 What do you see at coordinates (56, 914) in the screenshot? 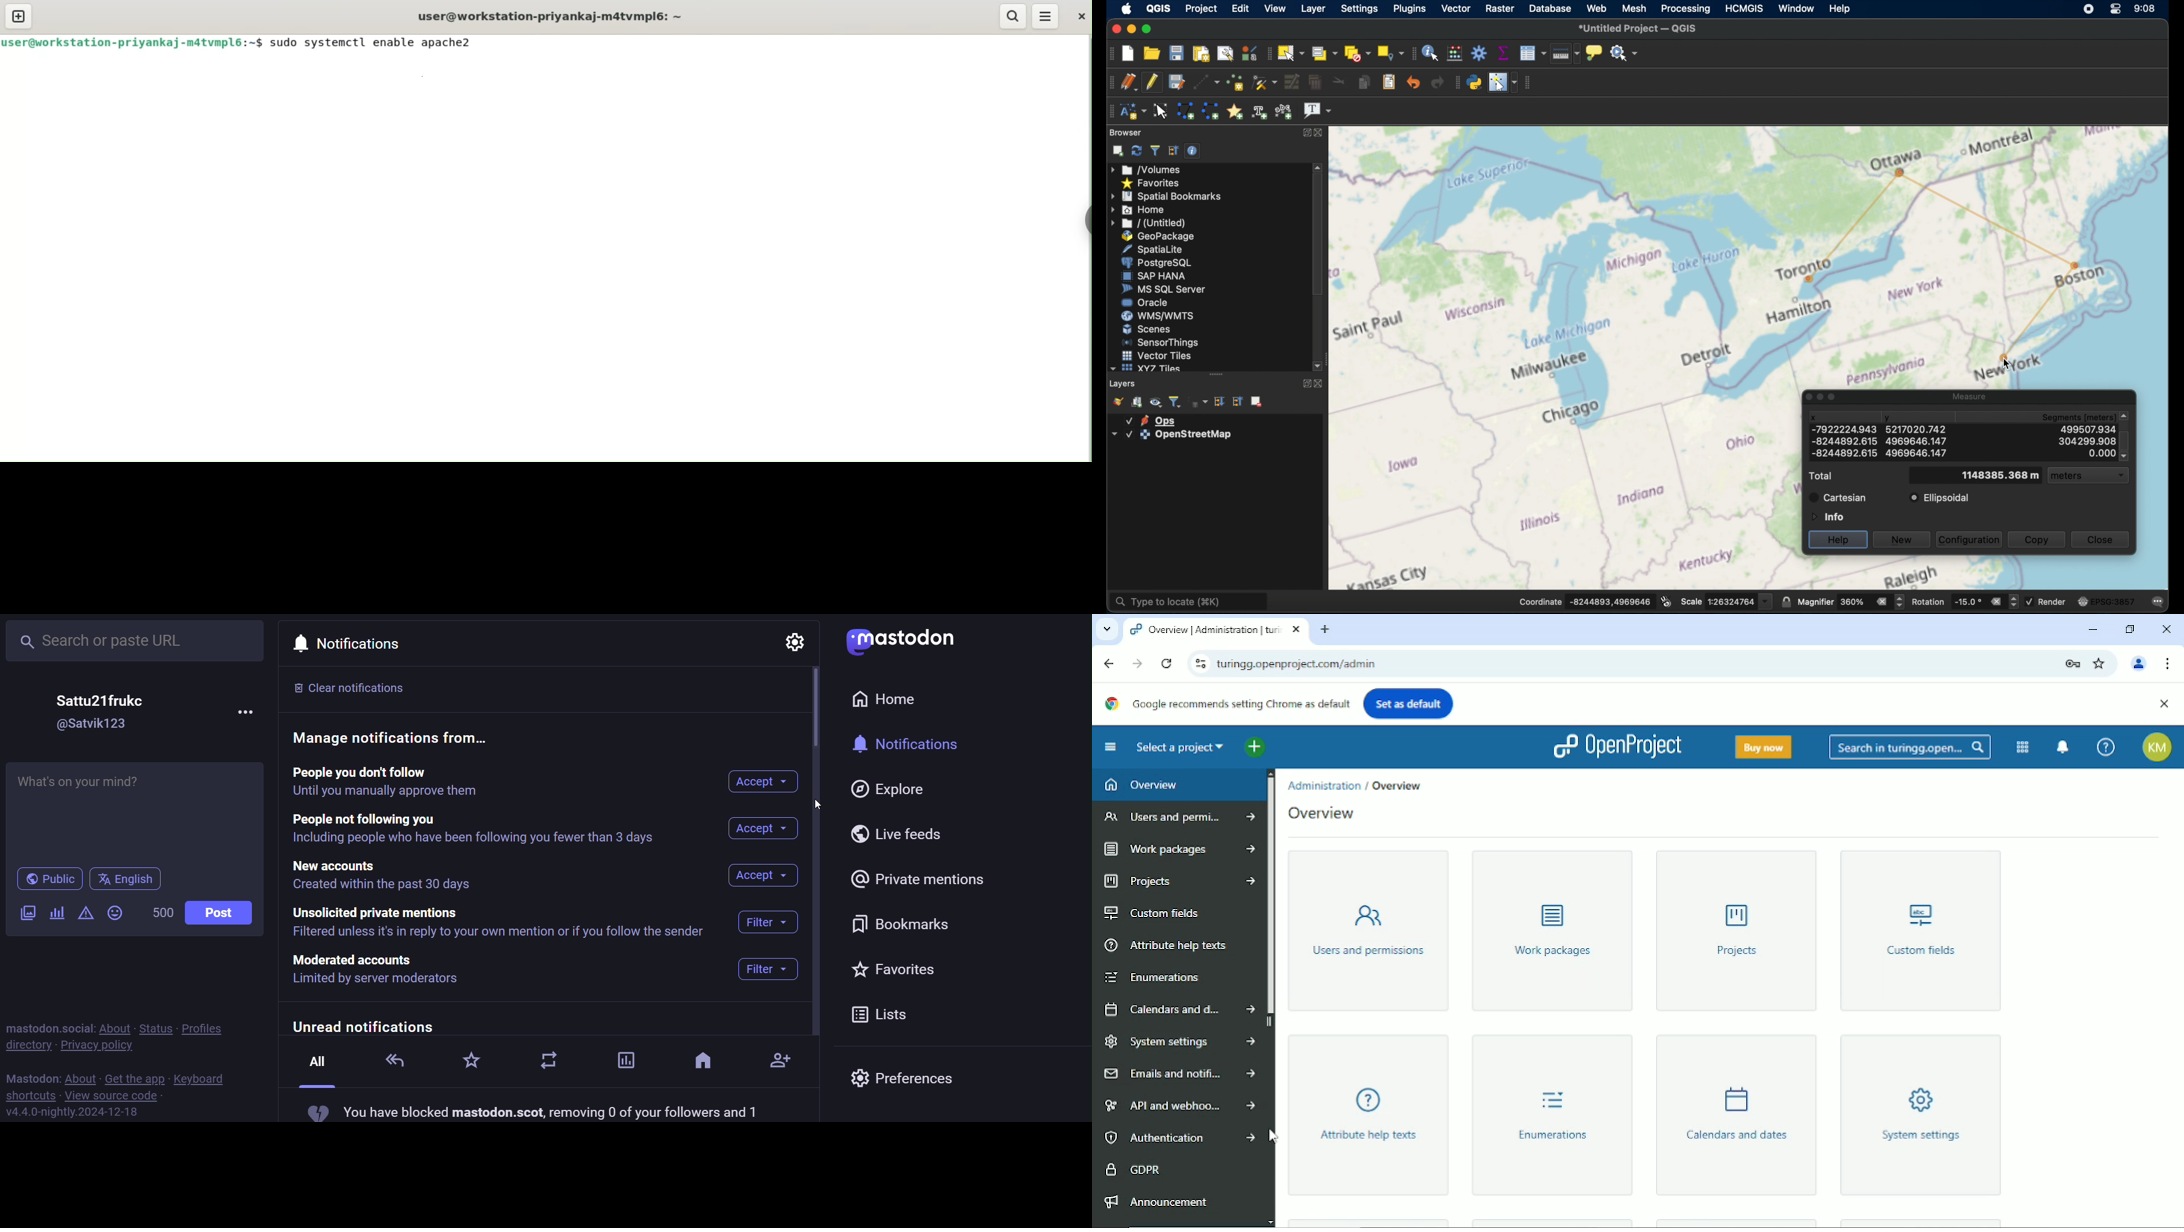
I see `poll` at bounding box center [56, 914].